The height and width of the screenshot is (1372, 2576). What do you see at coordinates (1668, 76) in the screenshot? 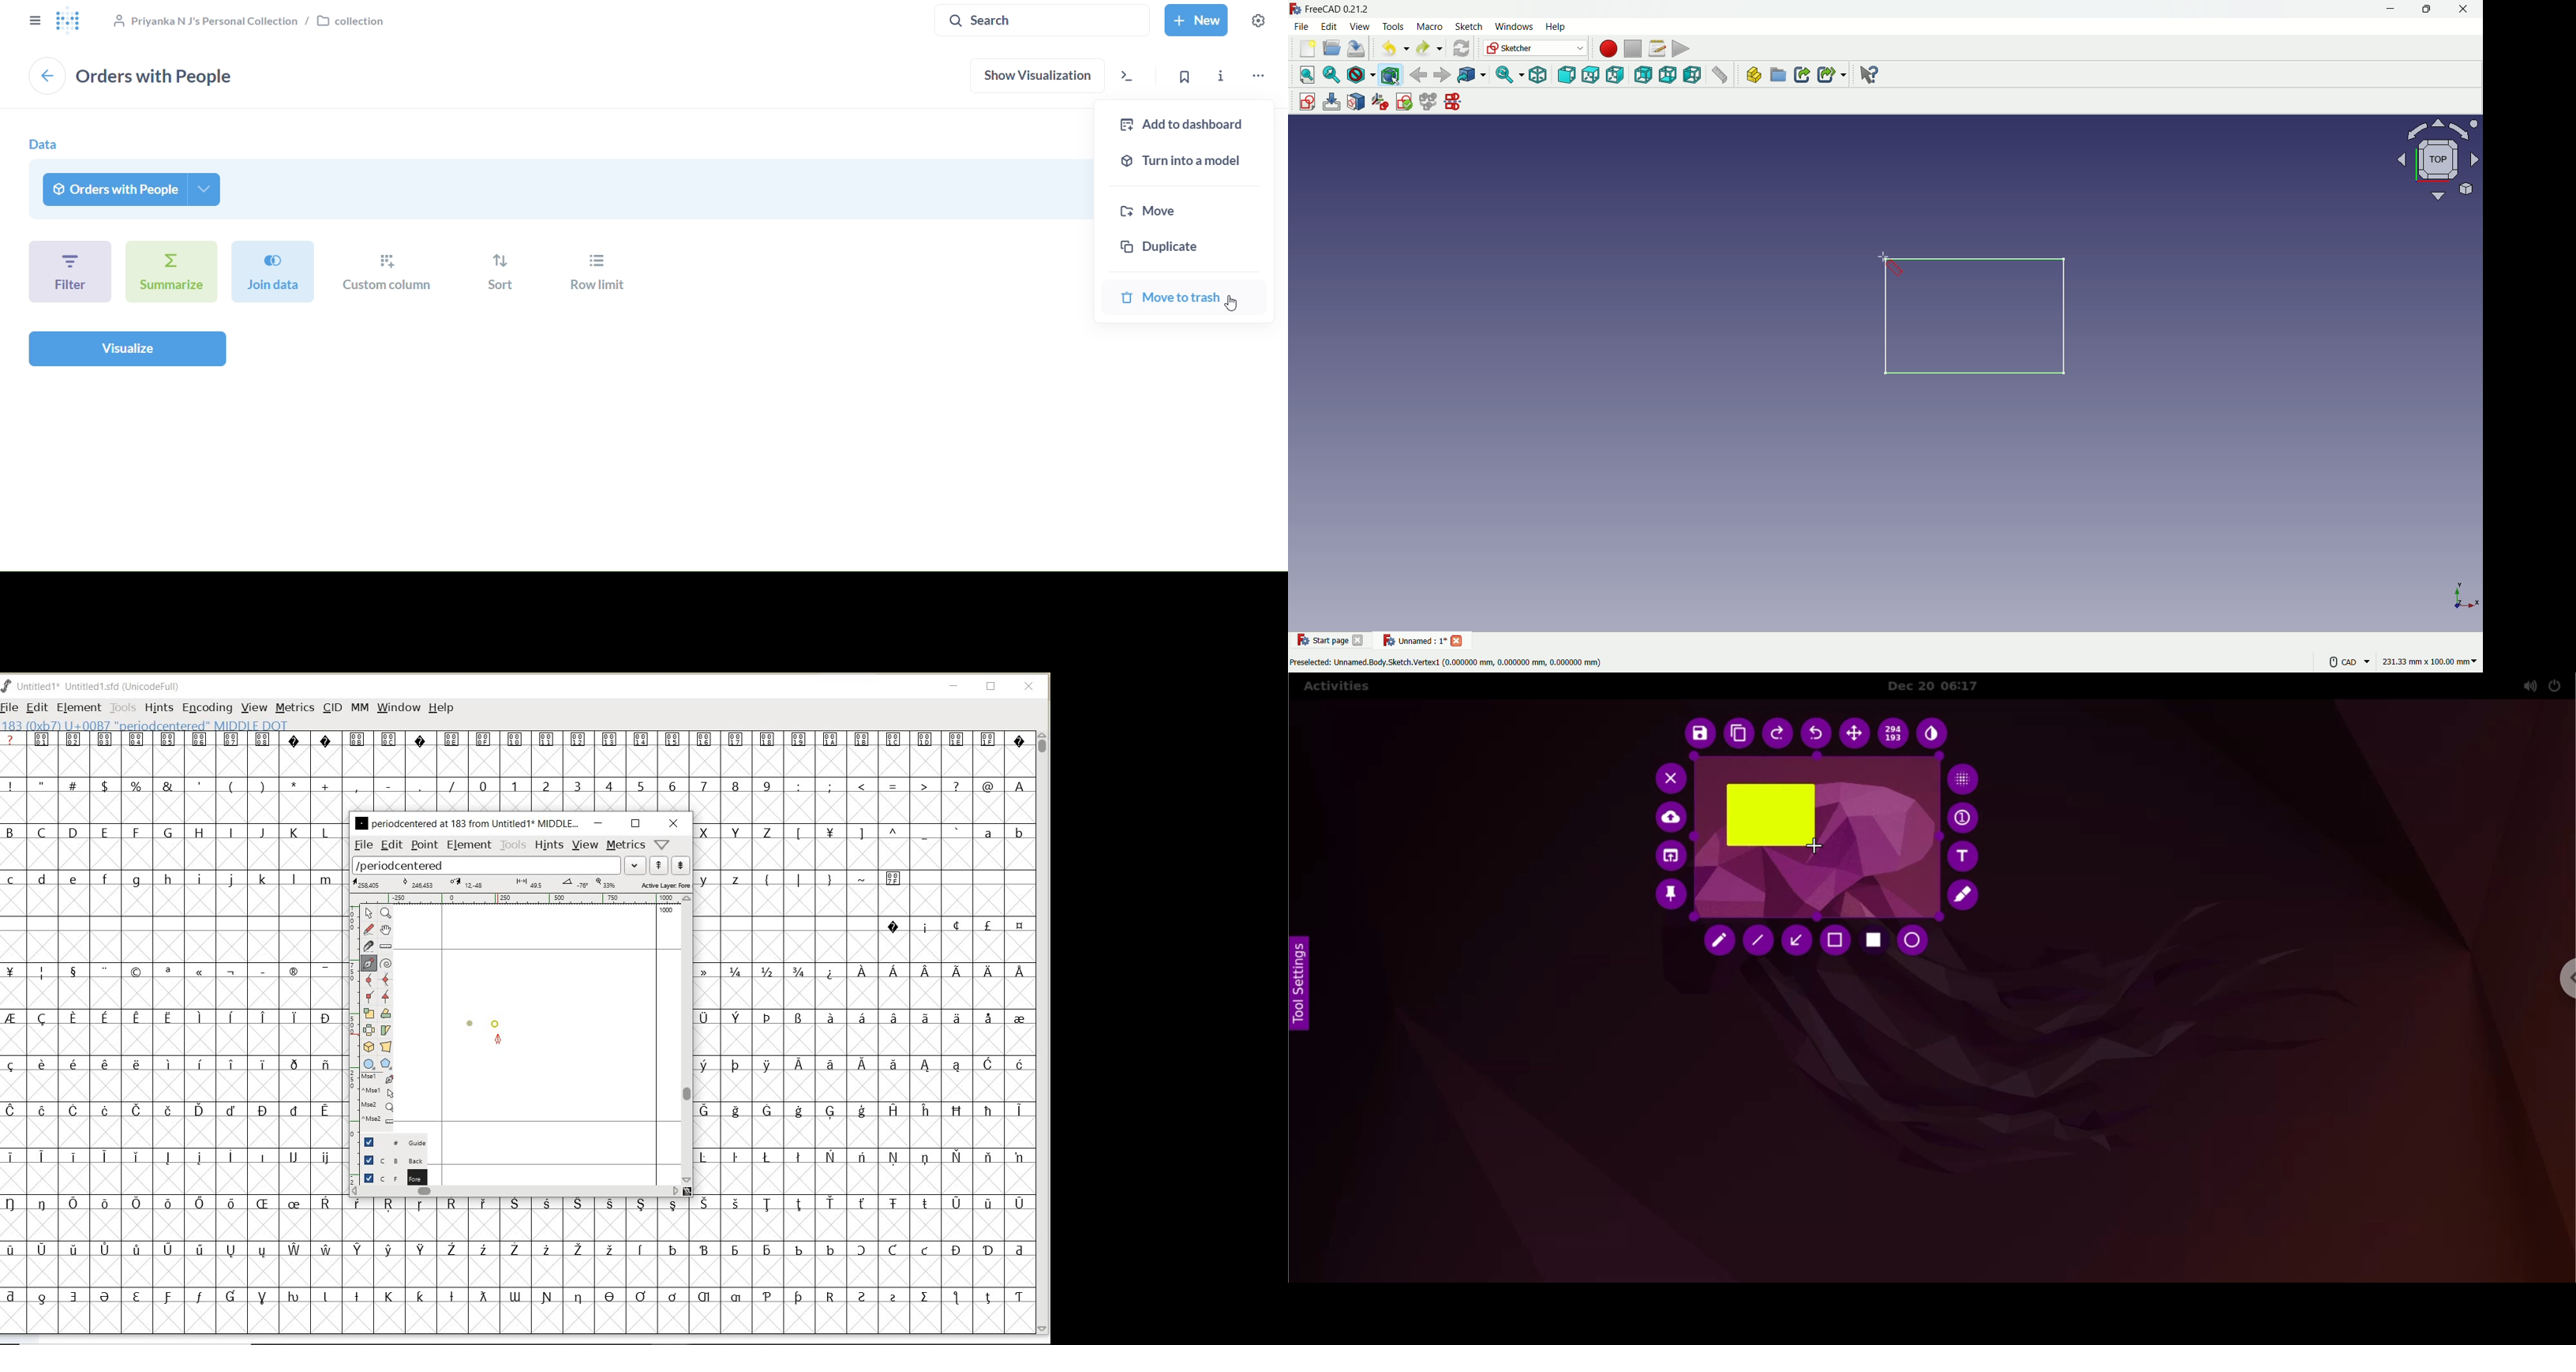
I see `bottom view` at bounding box center [1668, 76].